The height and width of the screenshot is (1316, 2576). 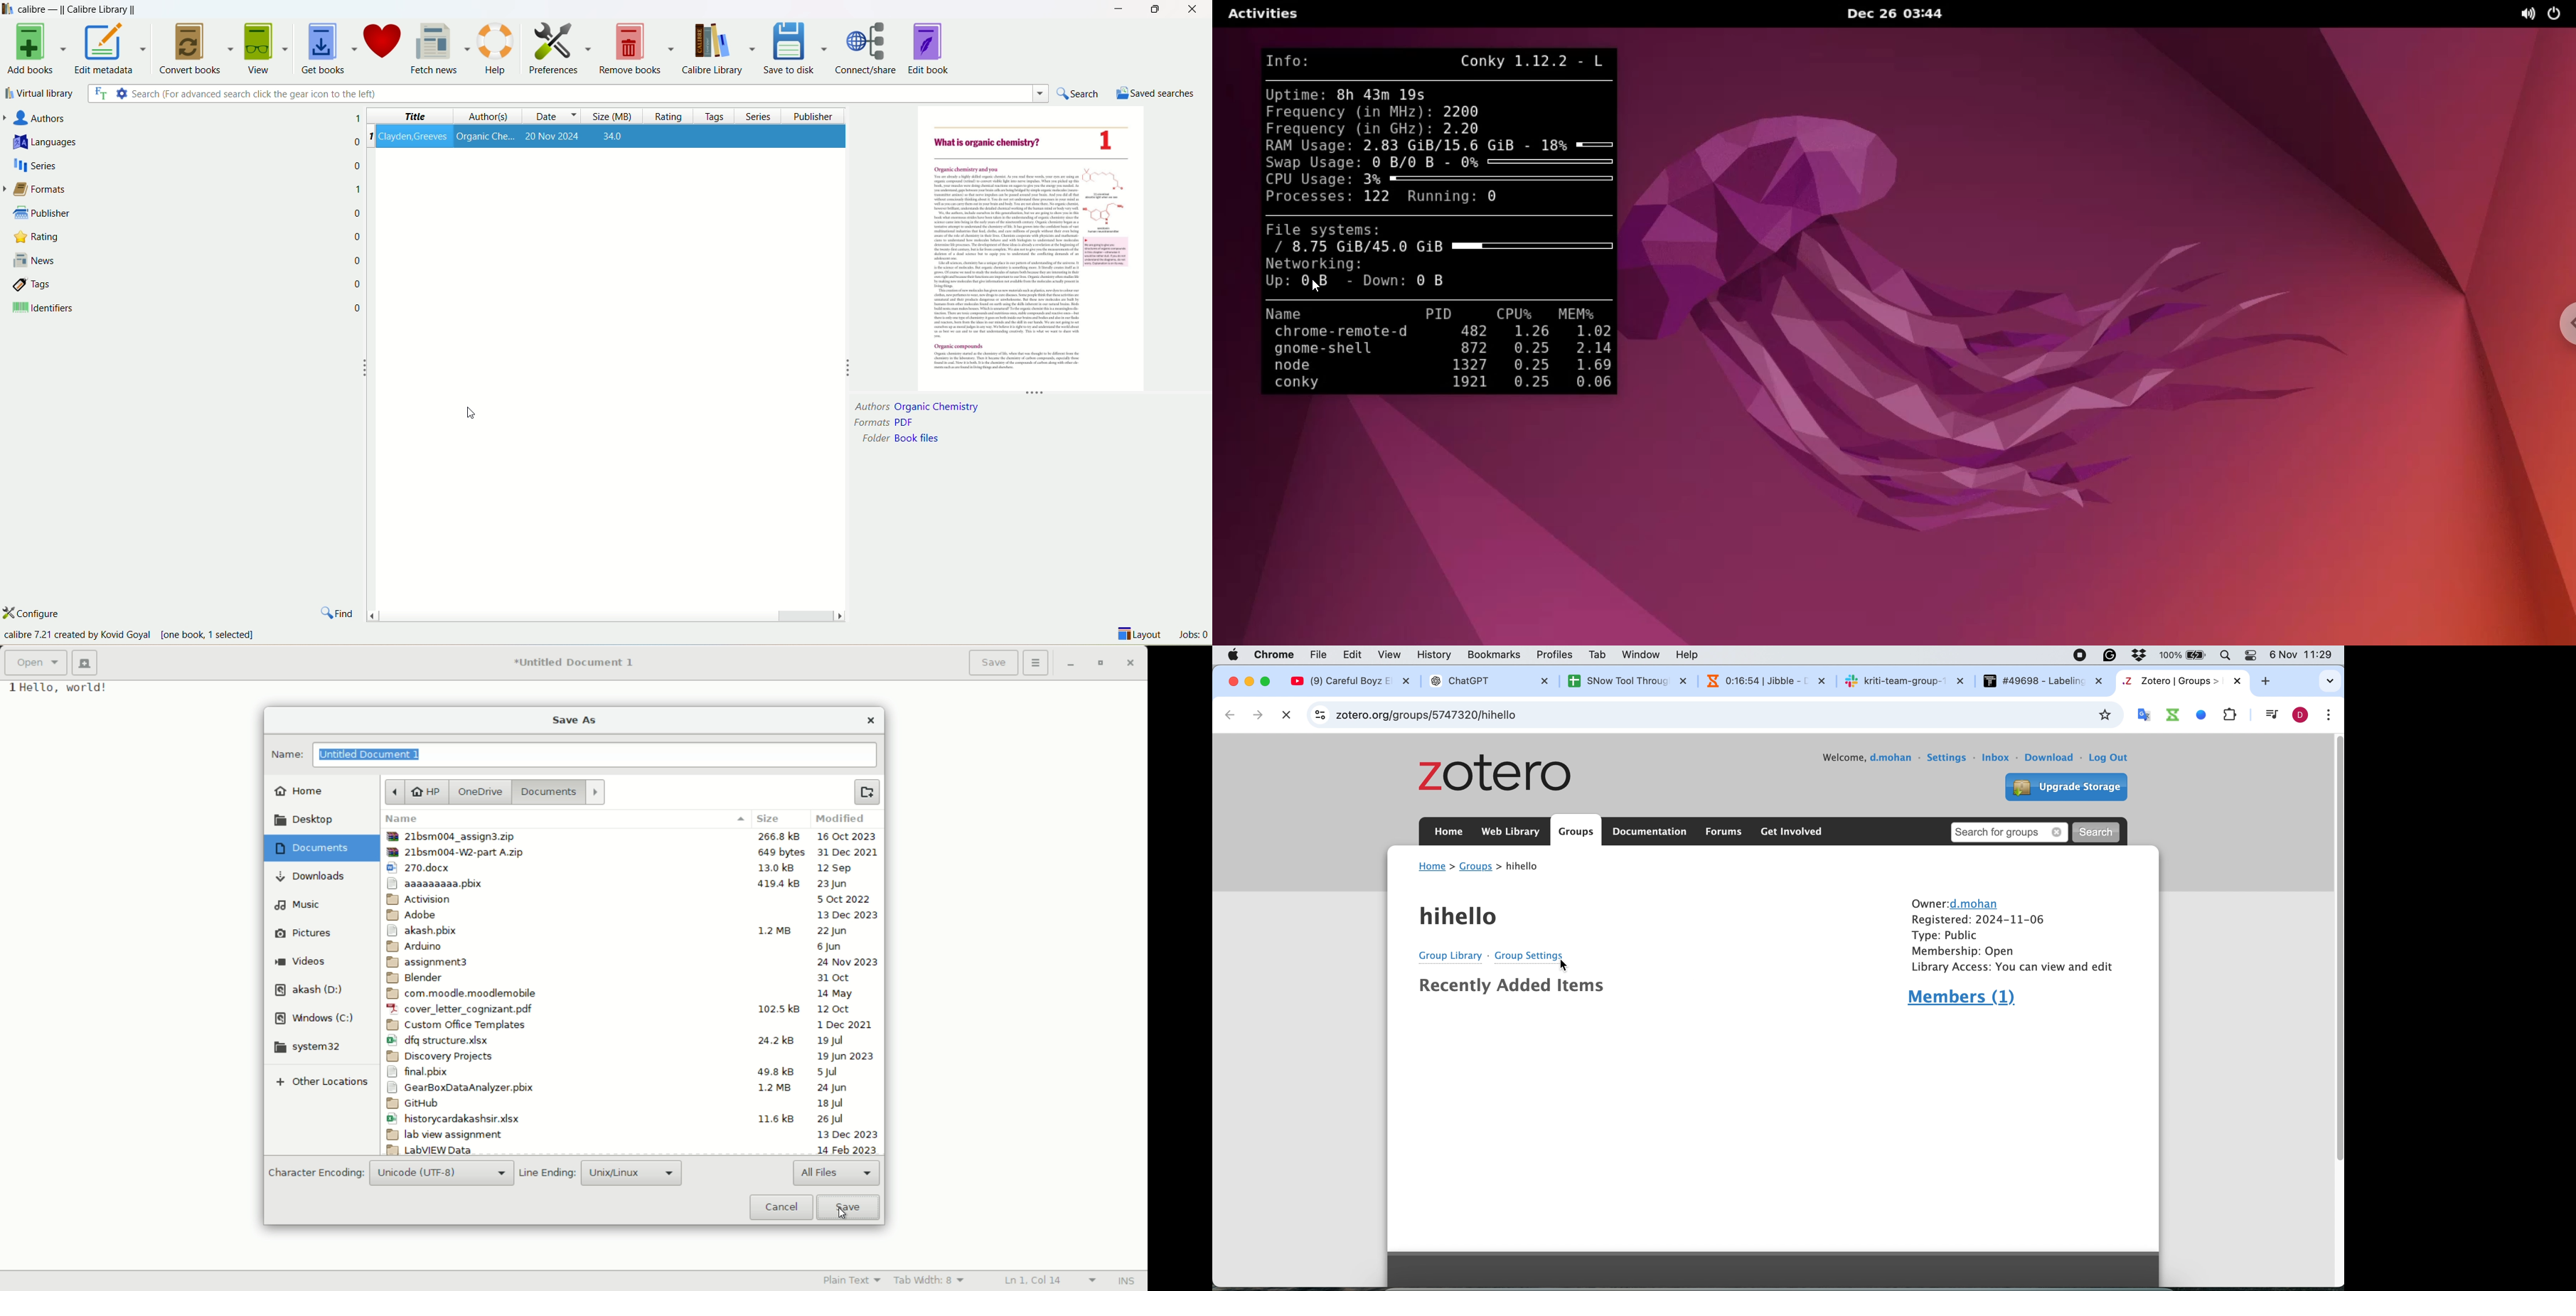 I want to click on maximize or restore, so click(x=1103, y=663).